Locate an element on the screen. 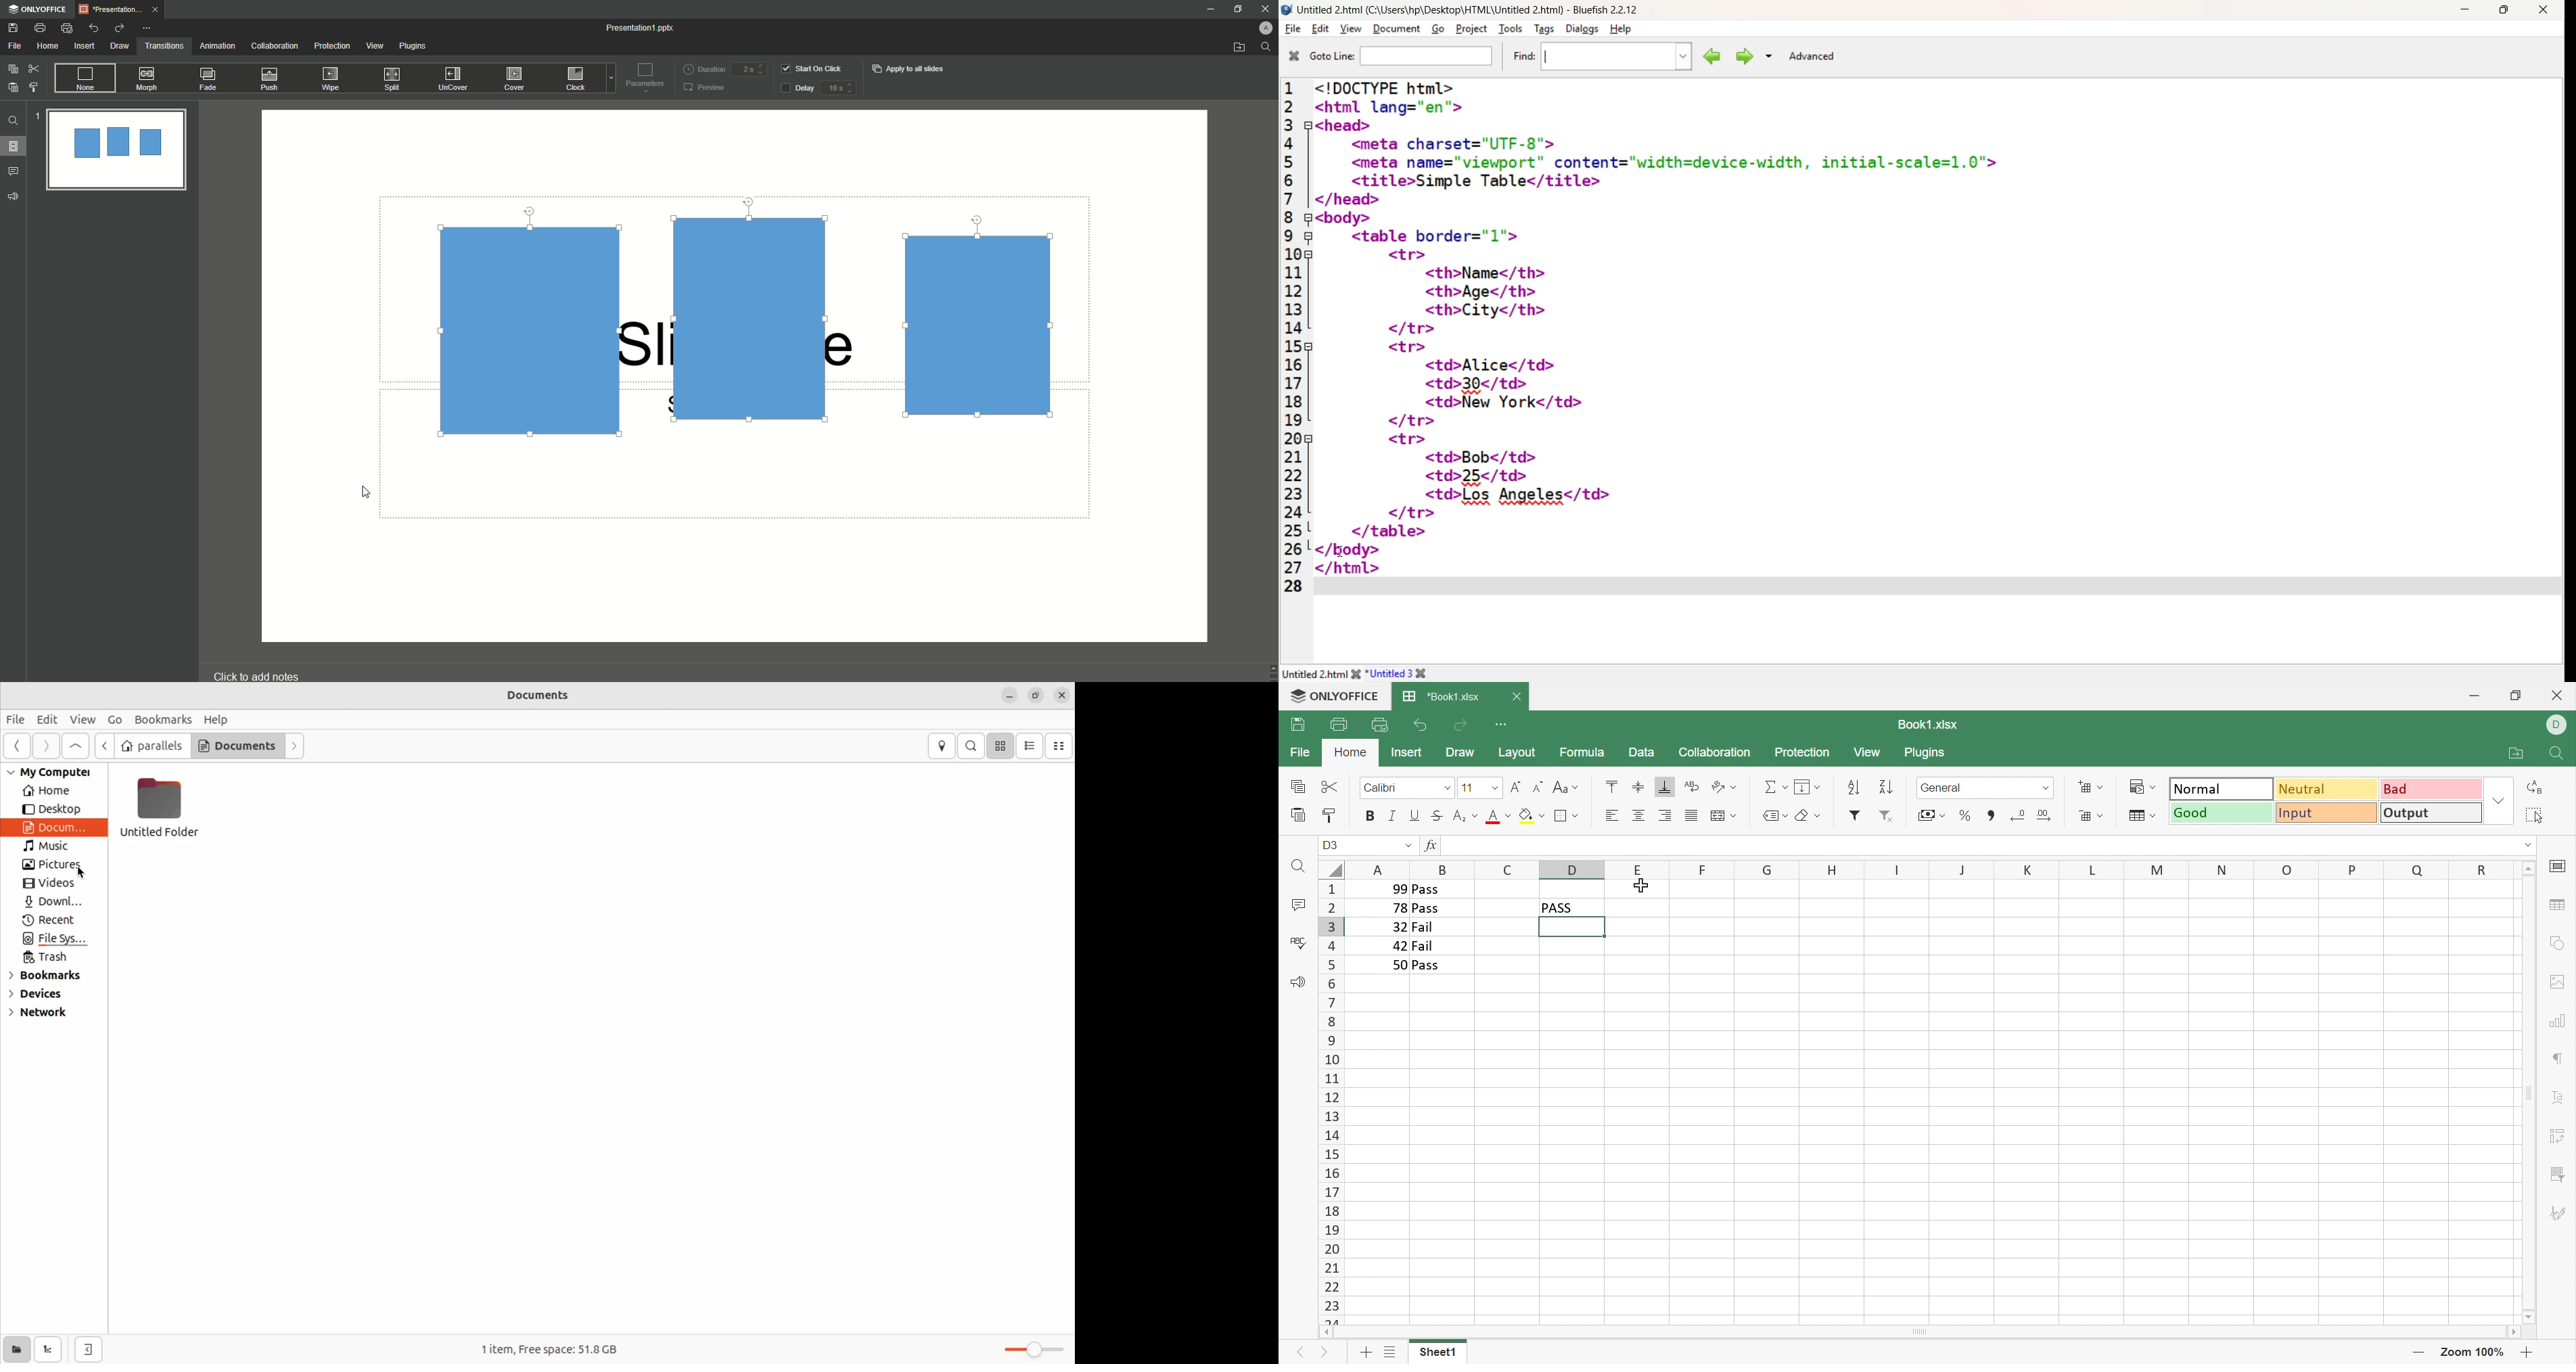 The width and height of the screenshot is (2576, 1372). Undo is located at coordinates (95, 27).